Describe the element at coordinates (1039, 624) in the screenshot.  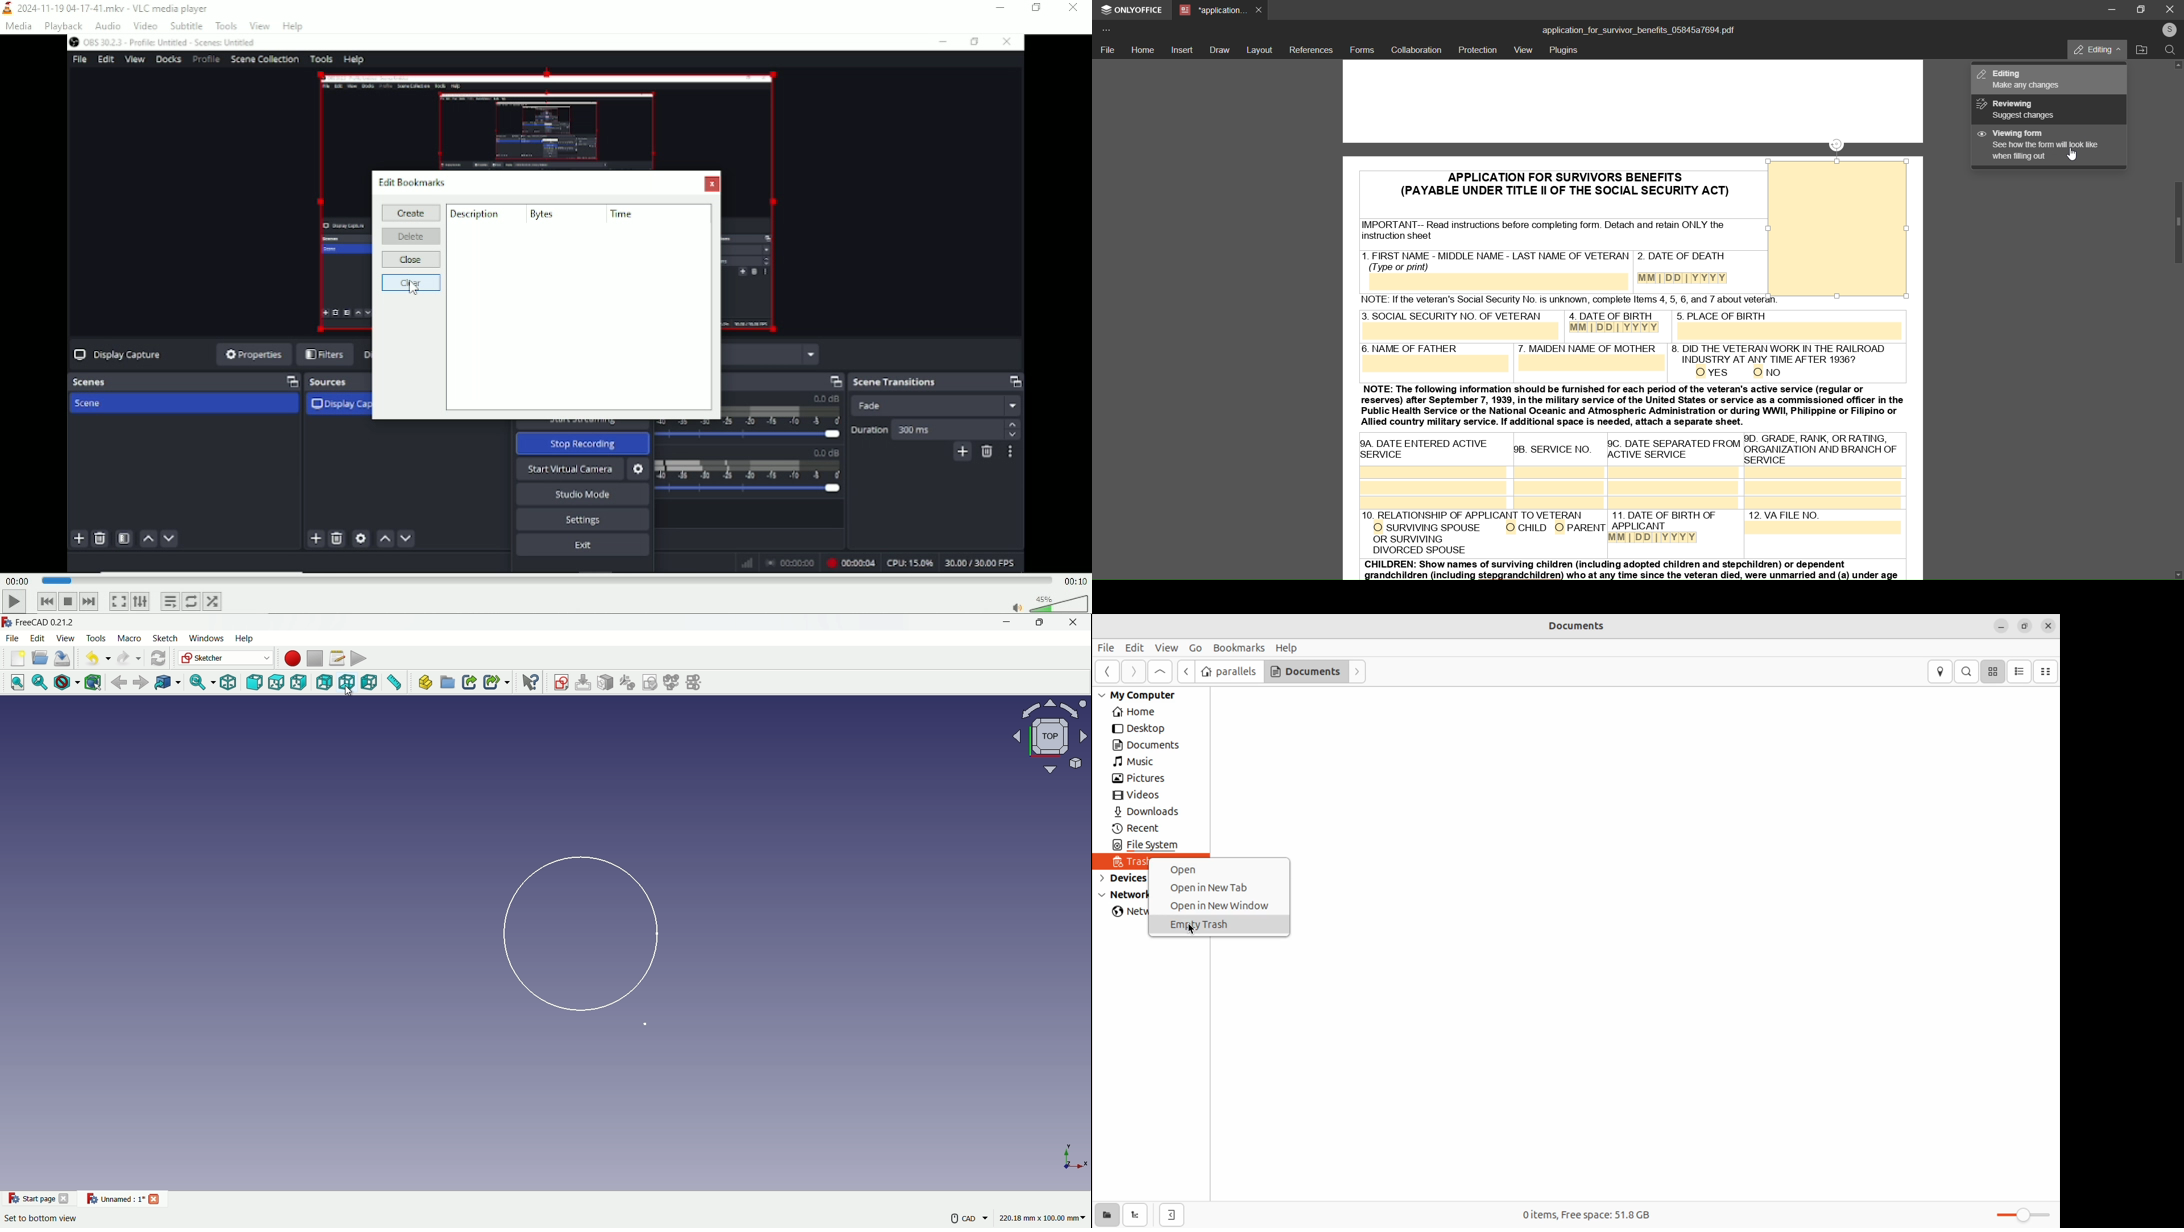
I see `maximize or restore` at that location.